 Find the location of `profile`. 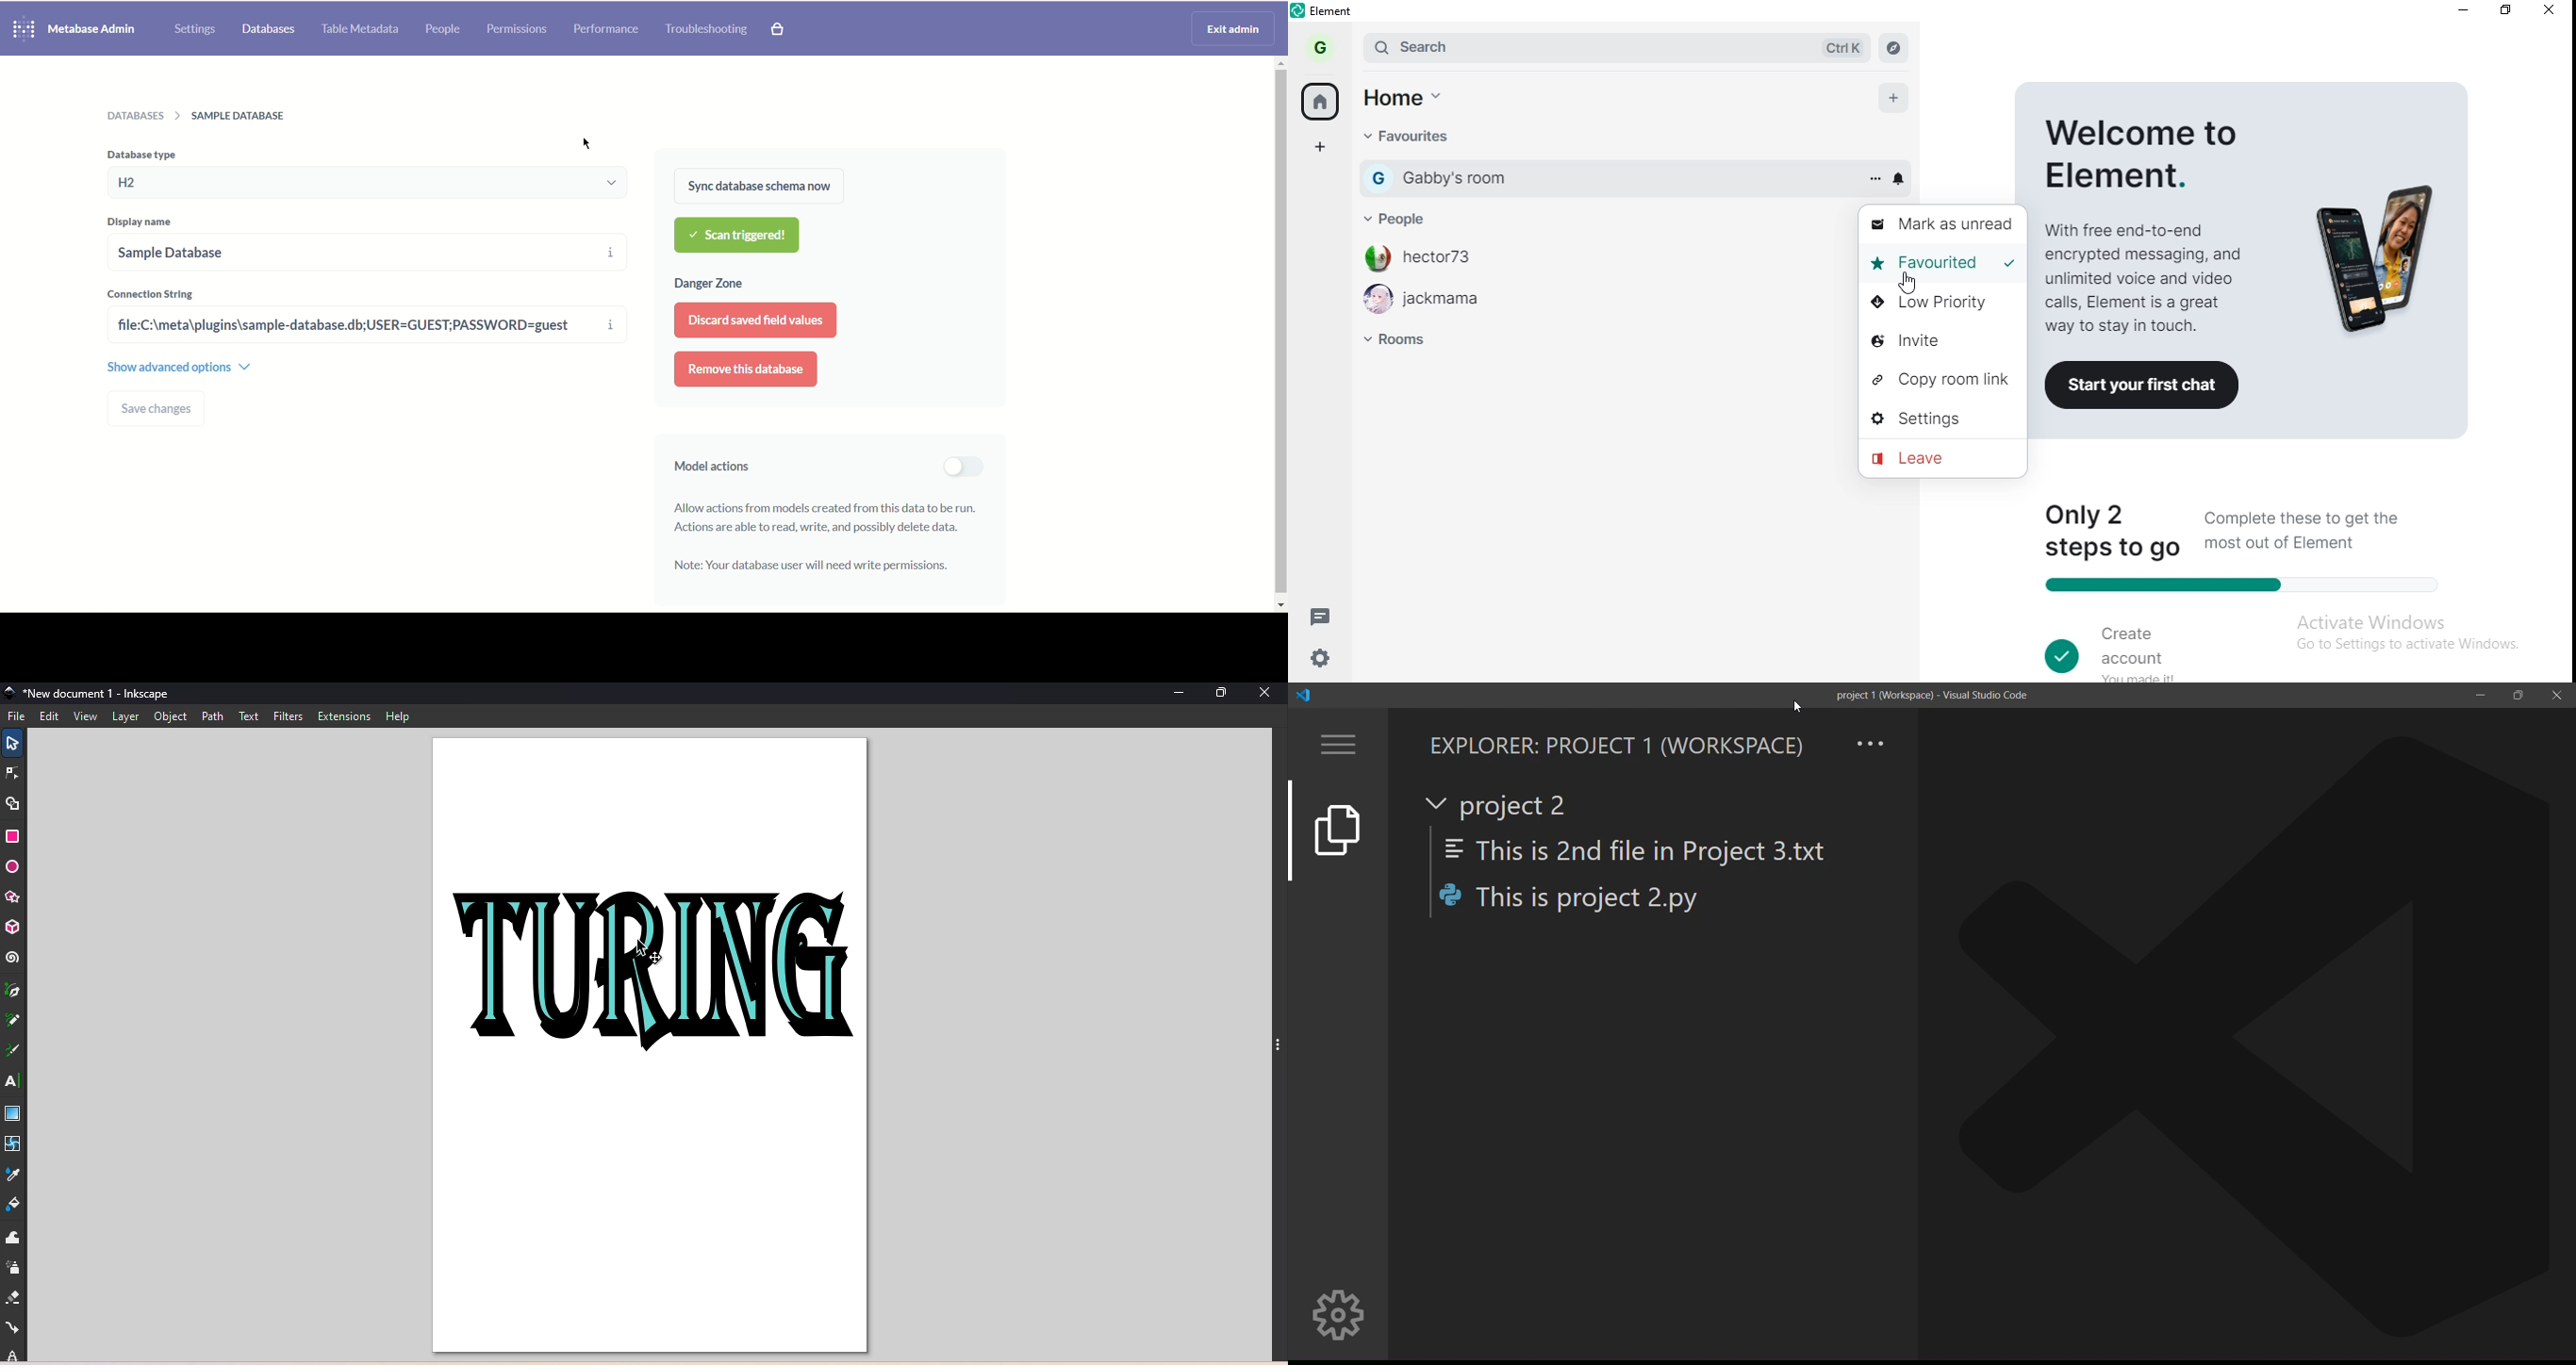

profile is located at coordinates (1326, 46).